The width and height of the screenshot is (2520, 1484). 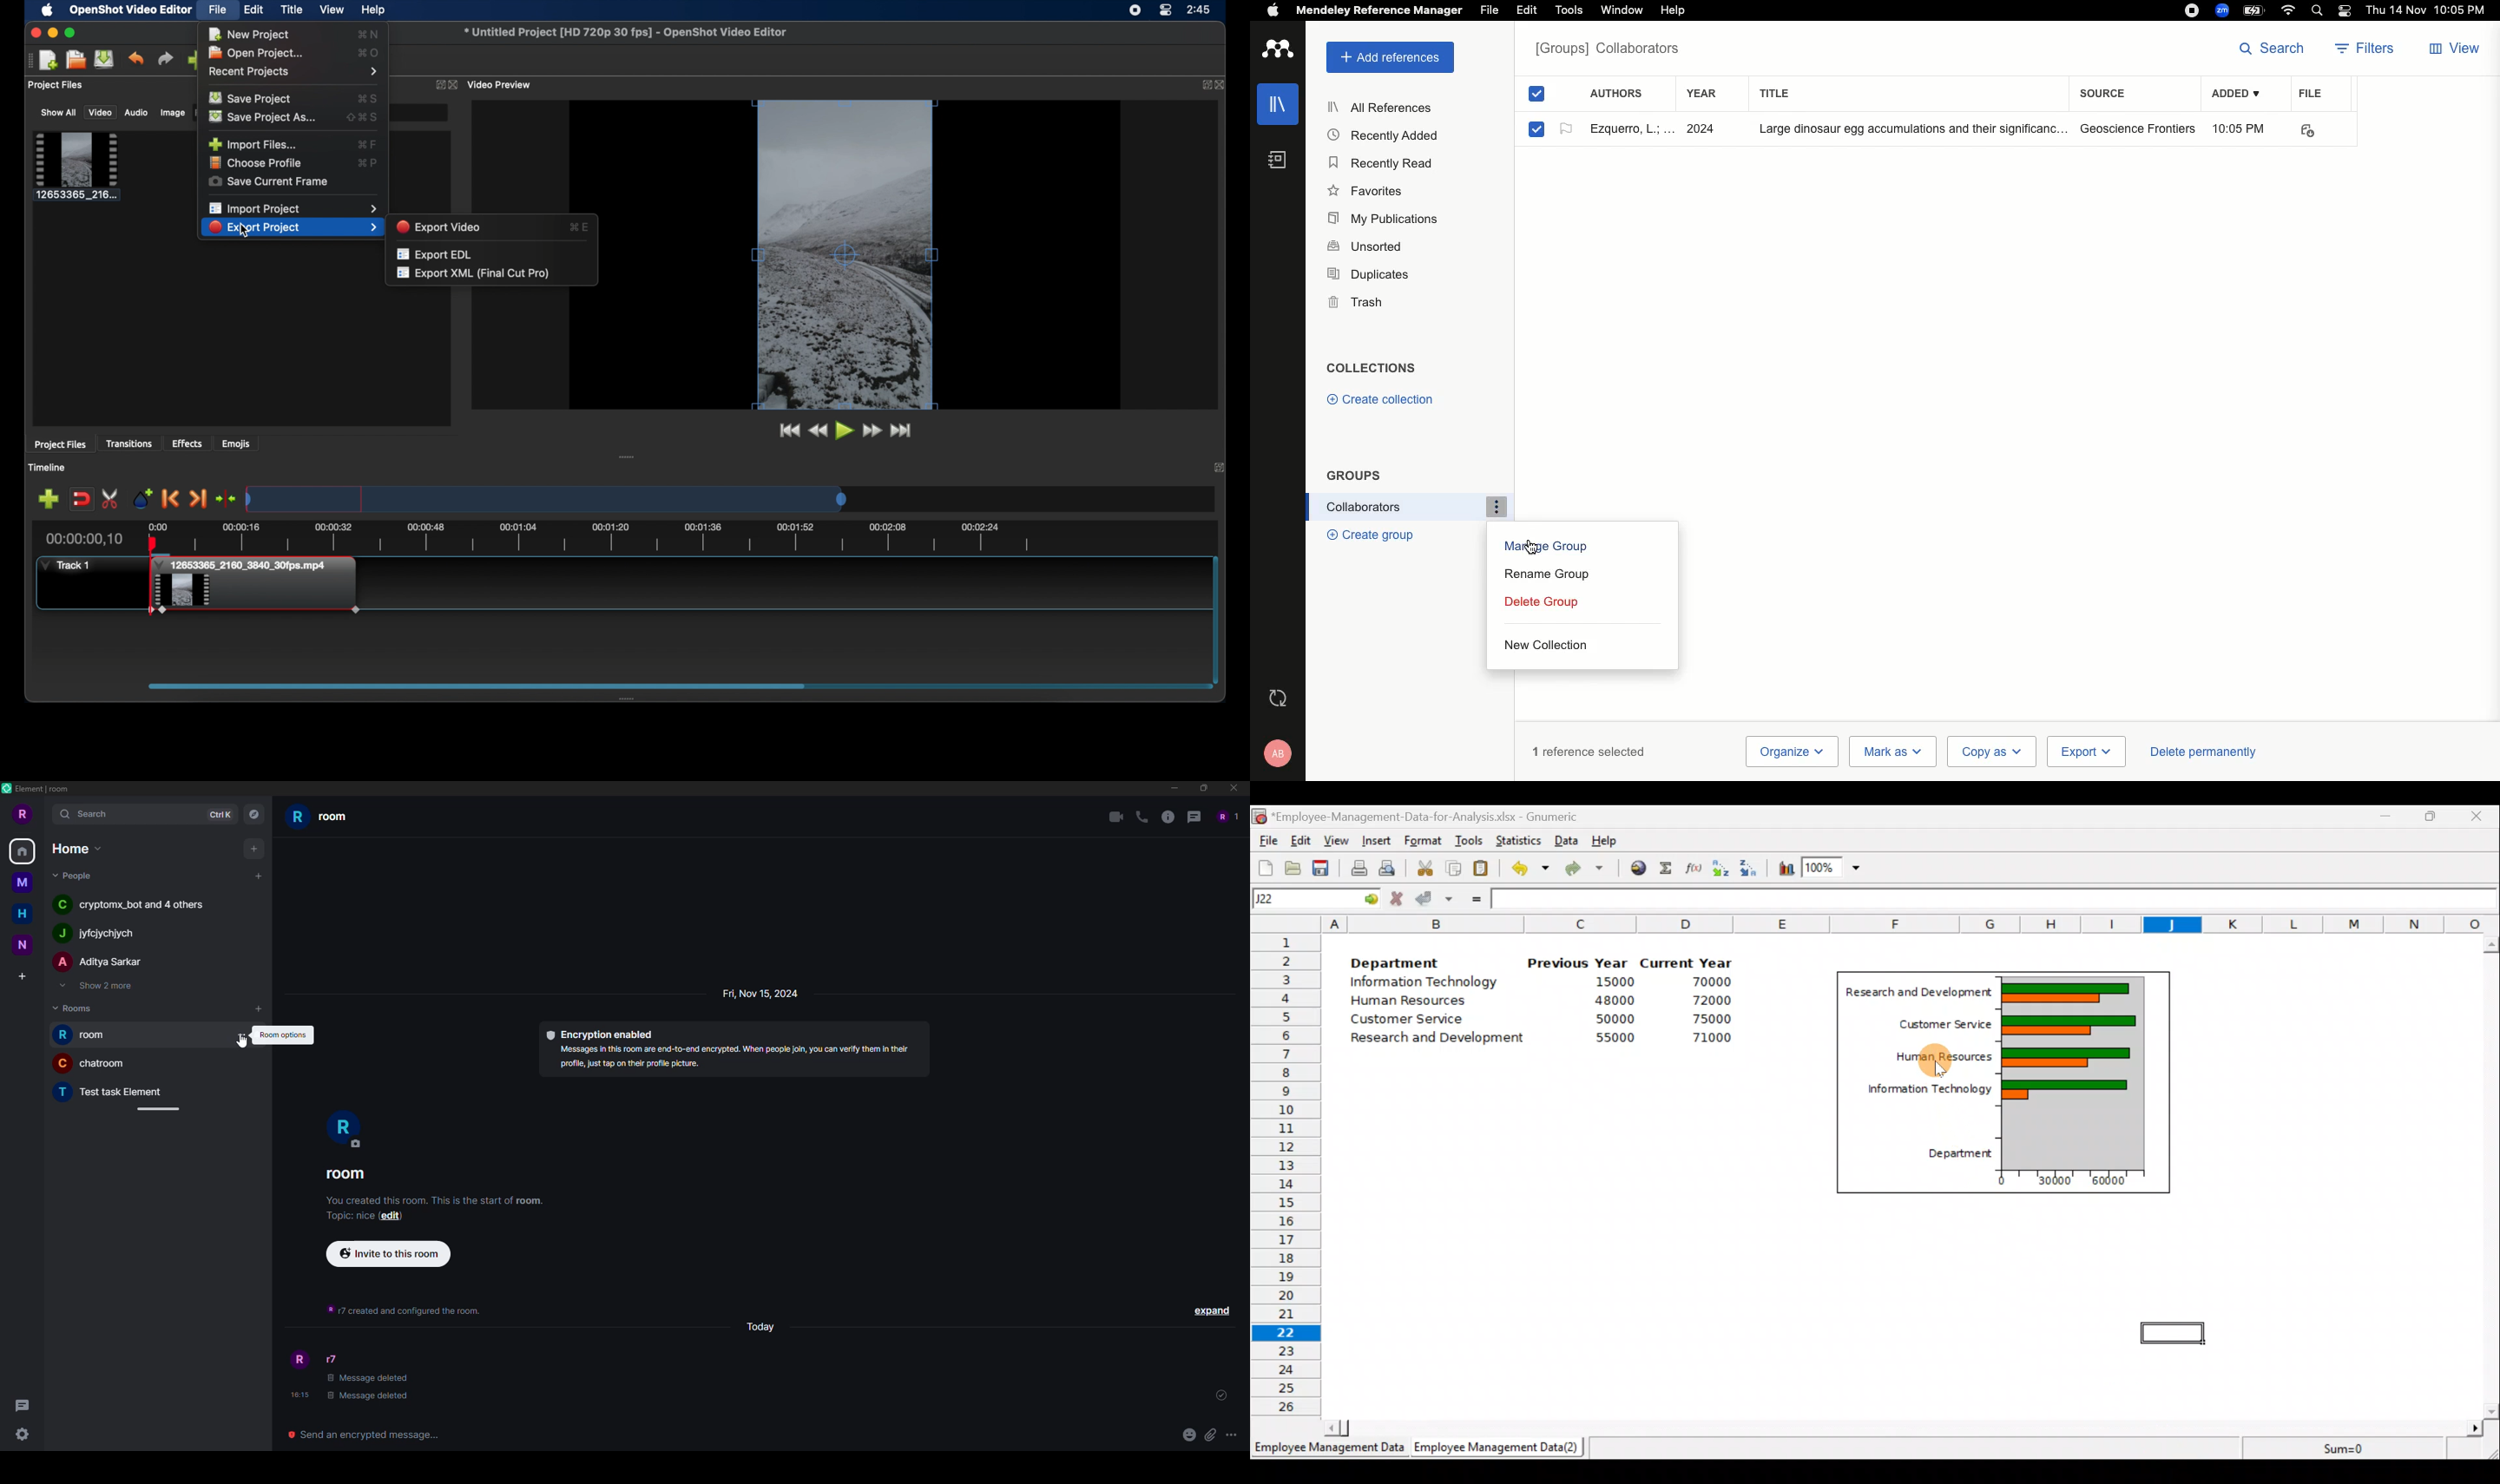 I want to click on fast forward, so click(x=872, y=430).